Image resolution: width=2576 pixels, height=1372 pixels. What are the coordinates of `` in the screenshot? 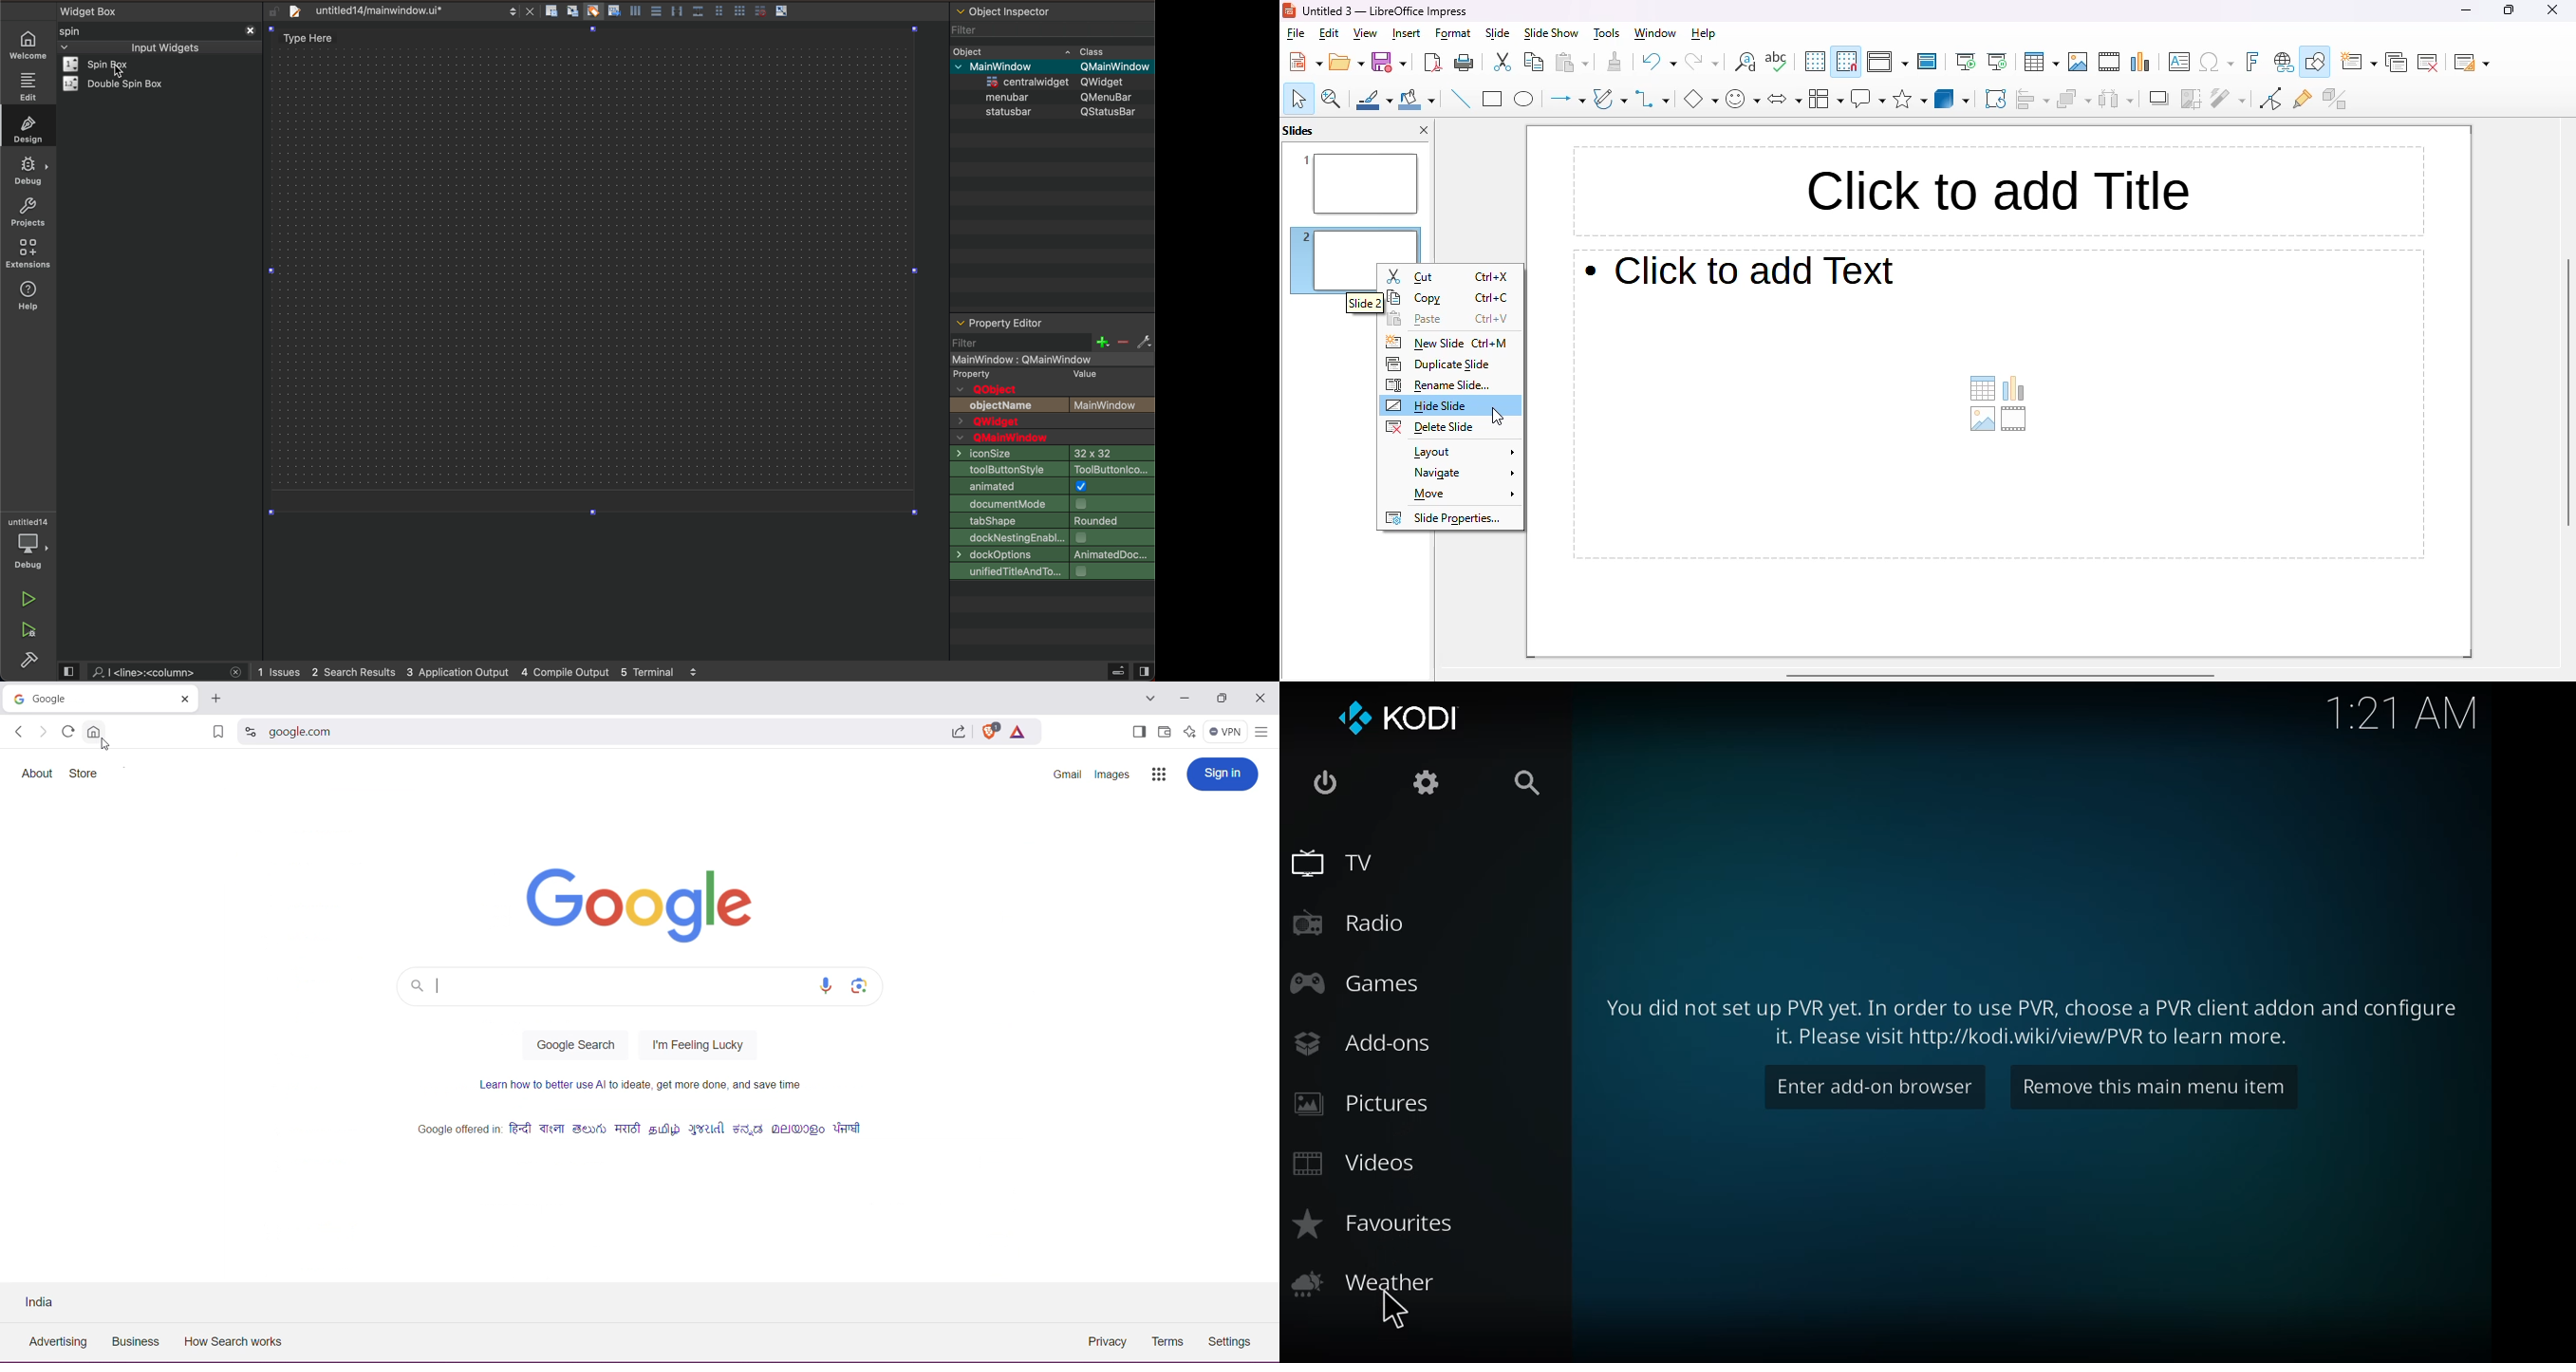 It's located at (1011, 66).